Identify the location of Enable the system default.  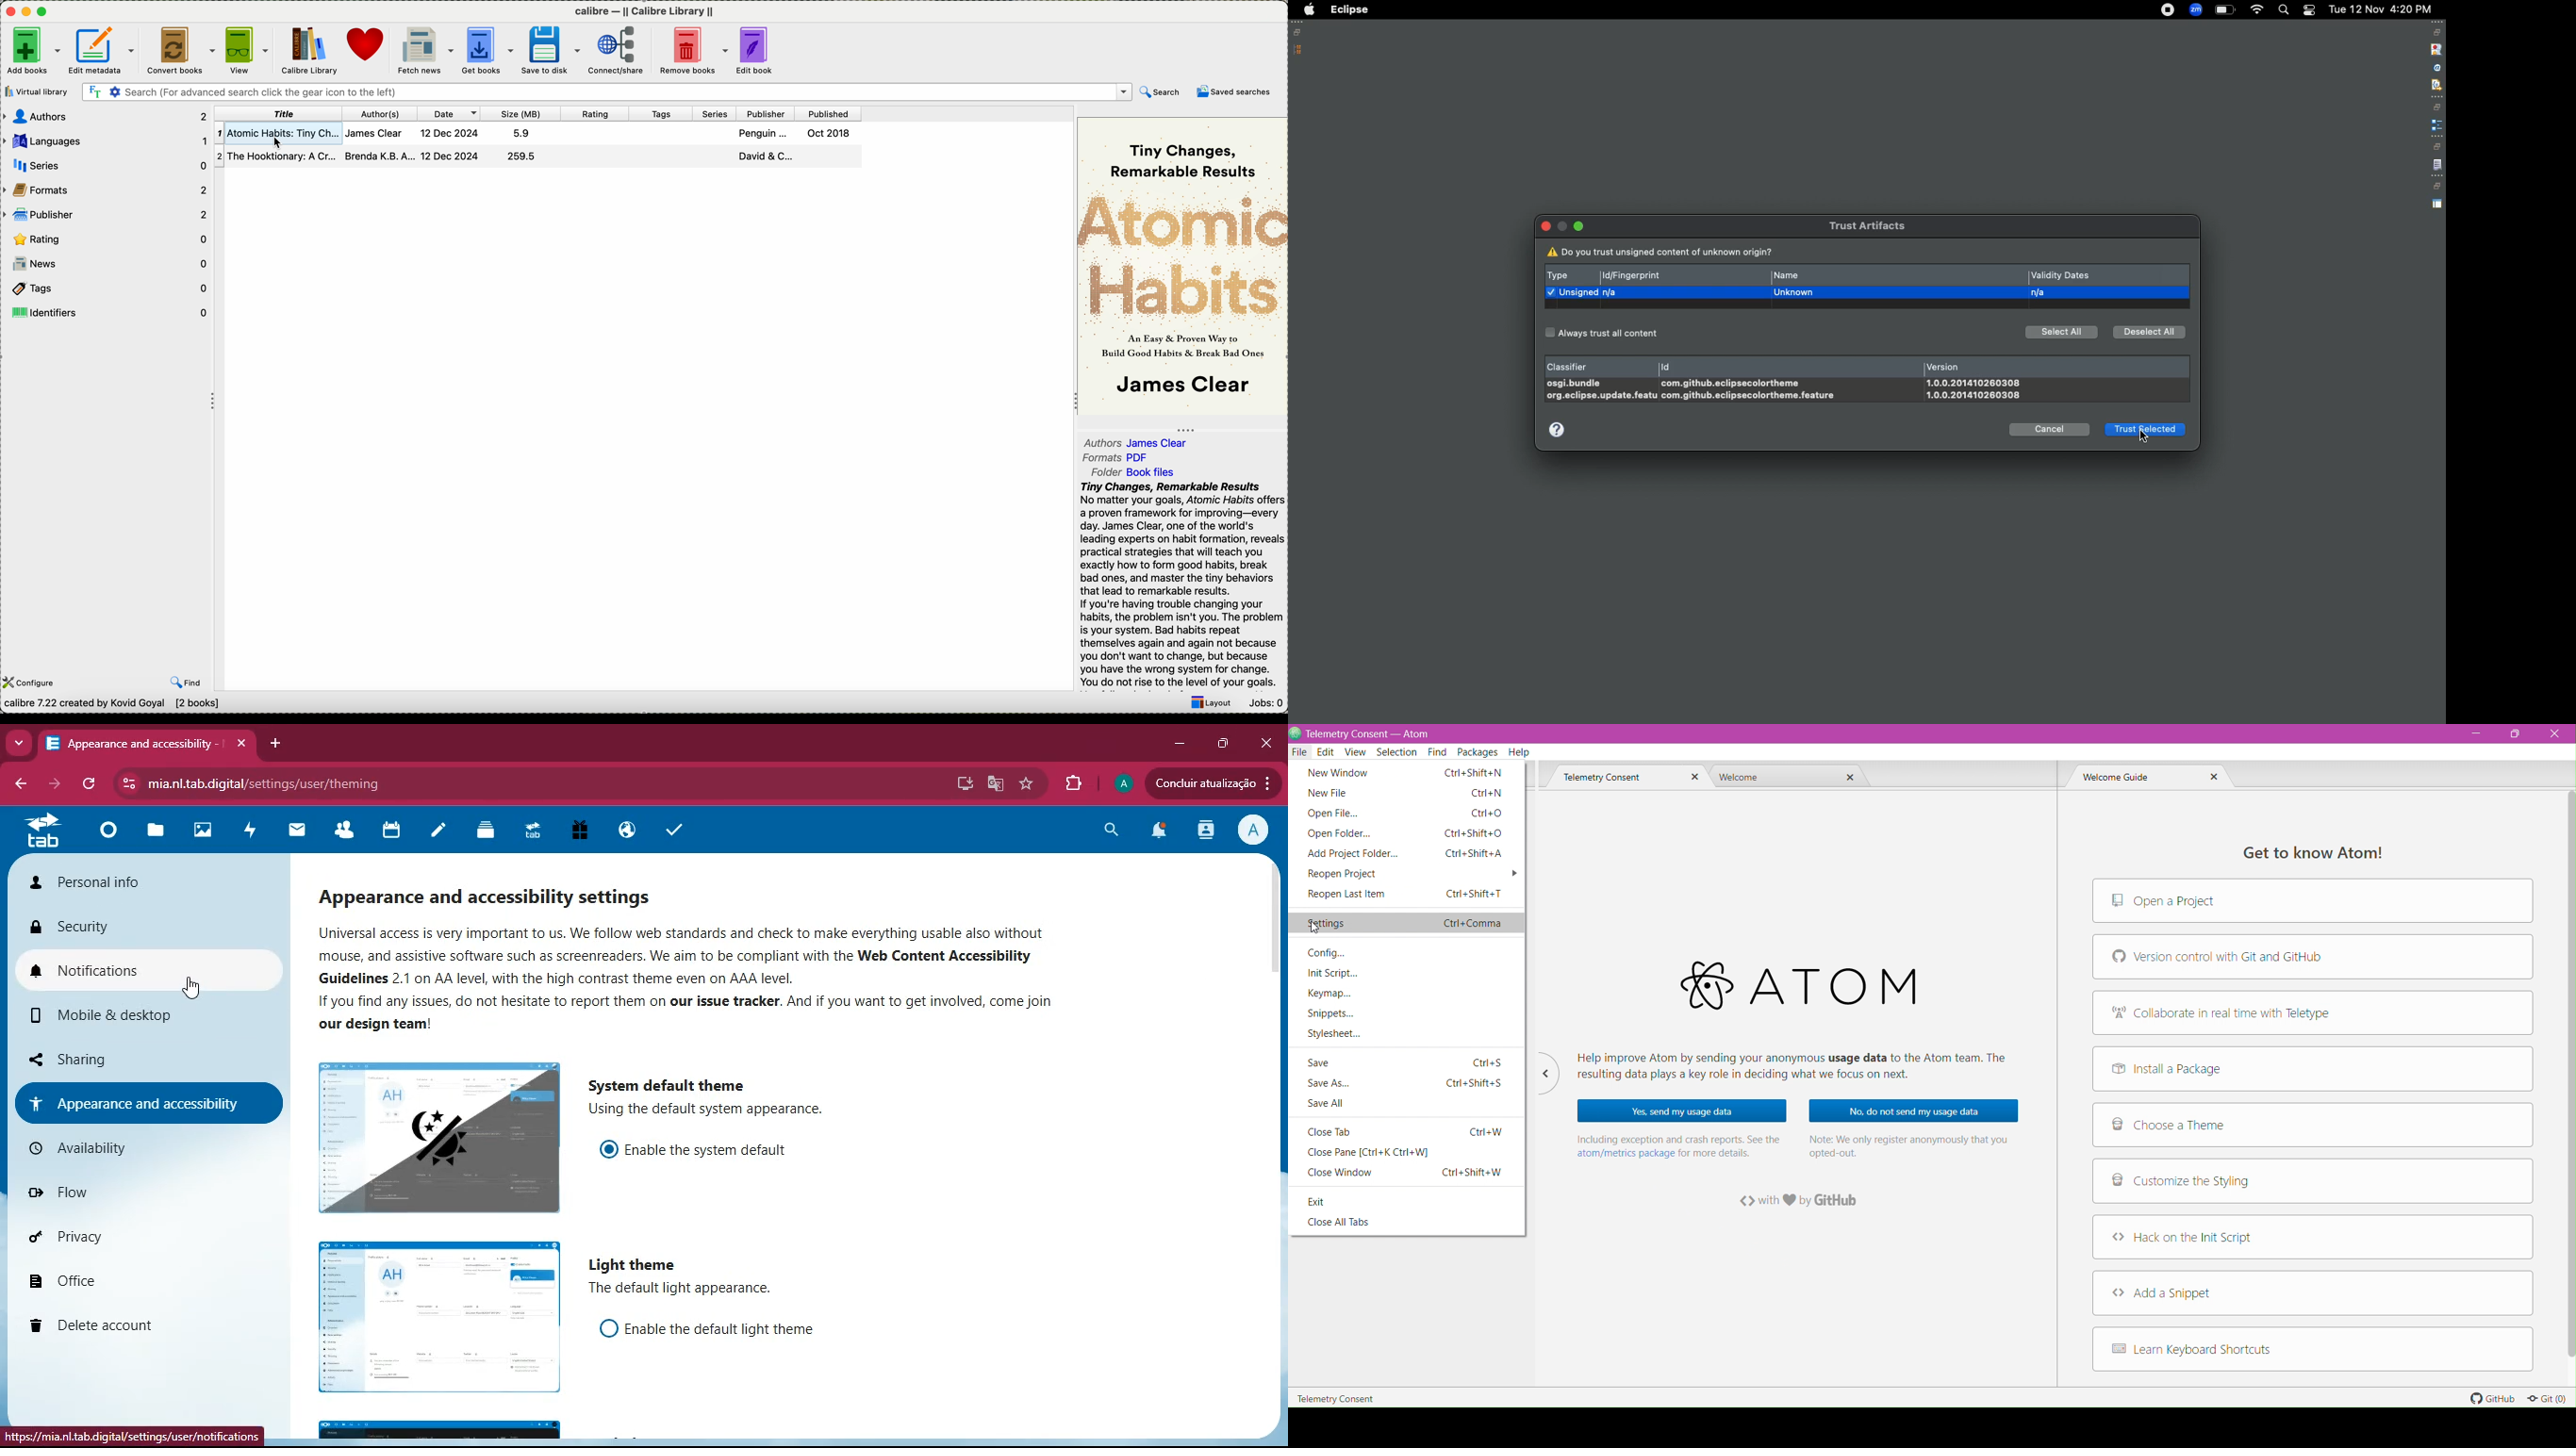
(692, 1153).